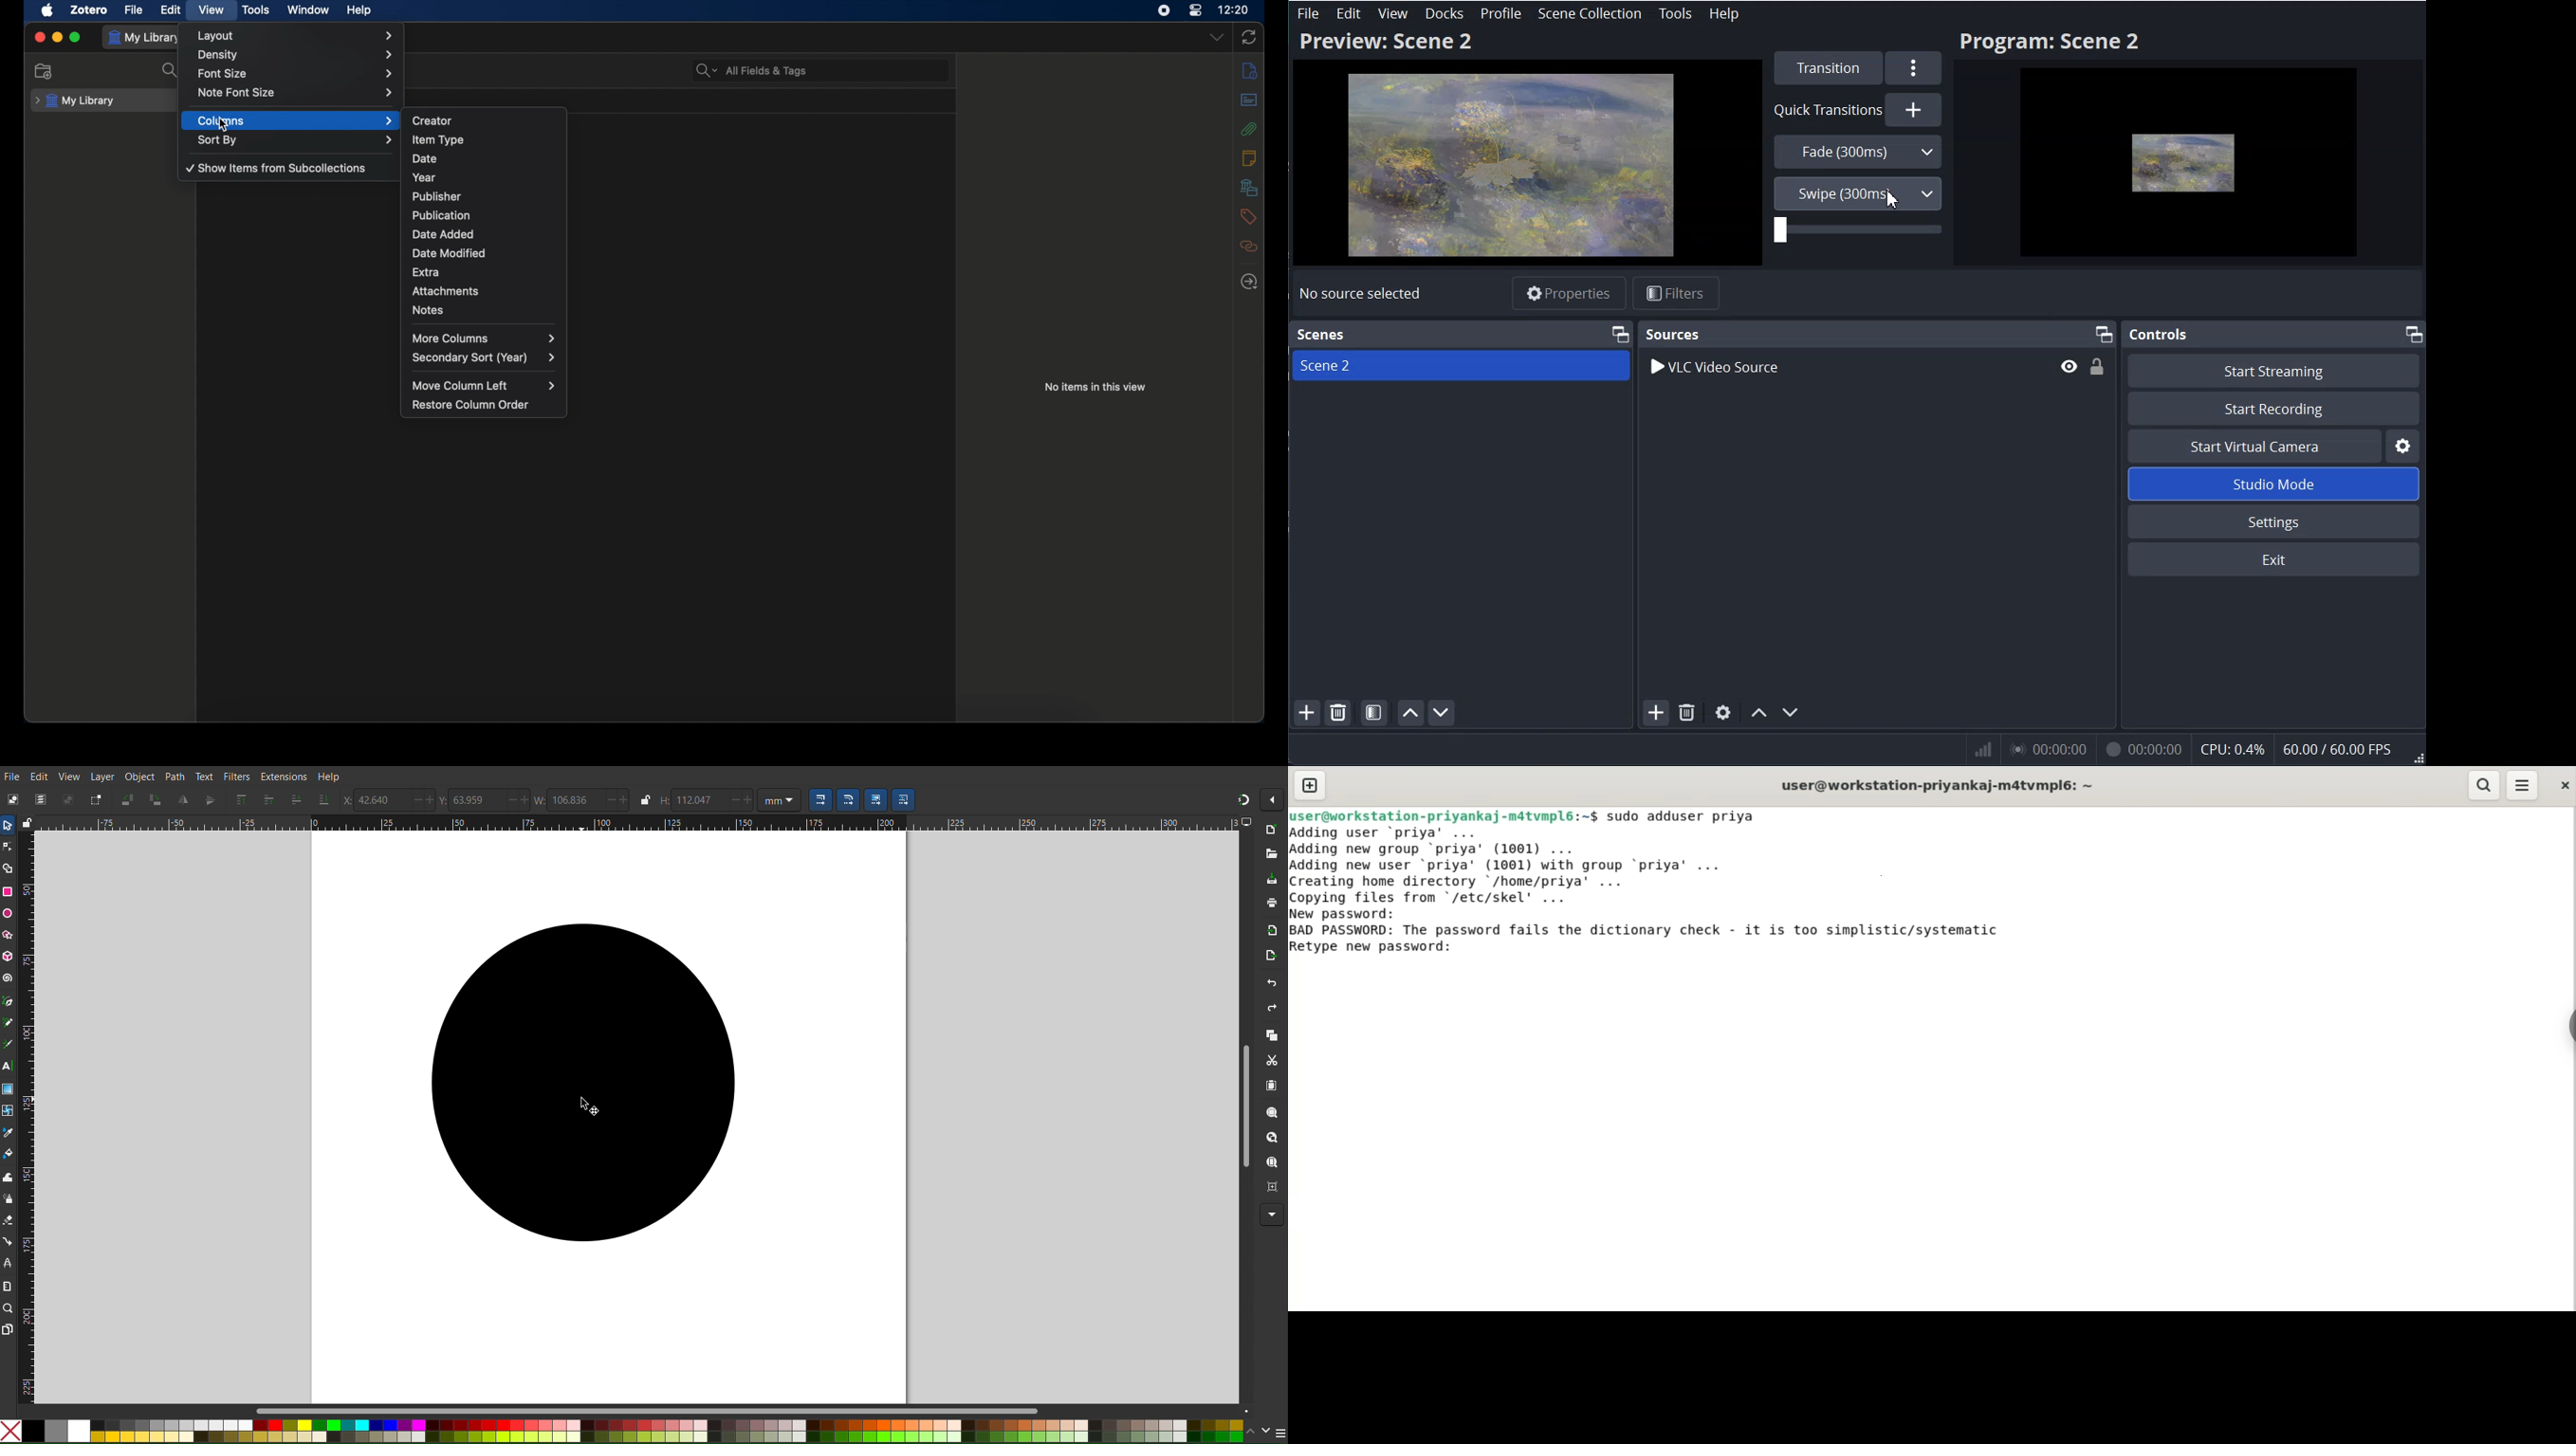 This screenshot has width=2576, height=1456. What do you see at coordinates (1443, 13) in the screenshot?
I see `Docks` at bounding box center [1443, 13].